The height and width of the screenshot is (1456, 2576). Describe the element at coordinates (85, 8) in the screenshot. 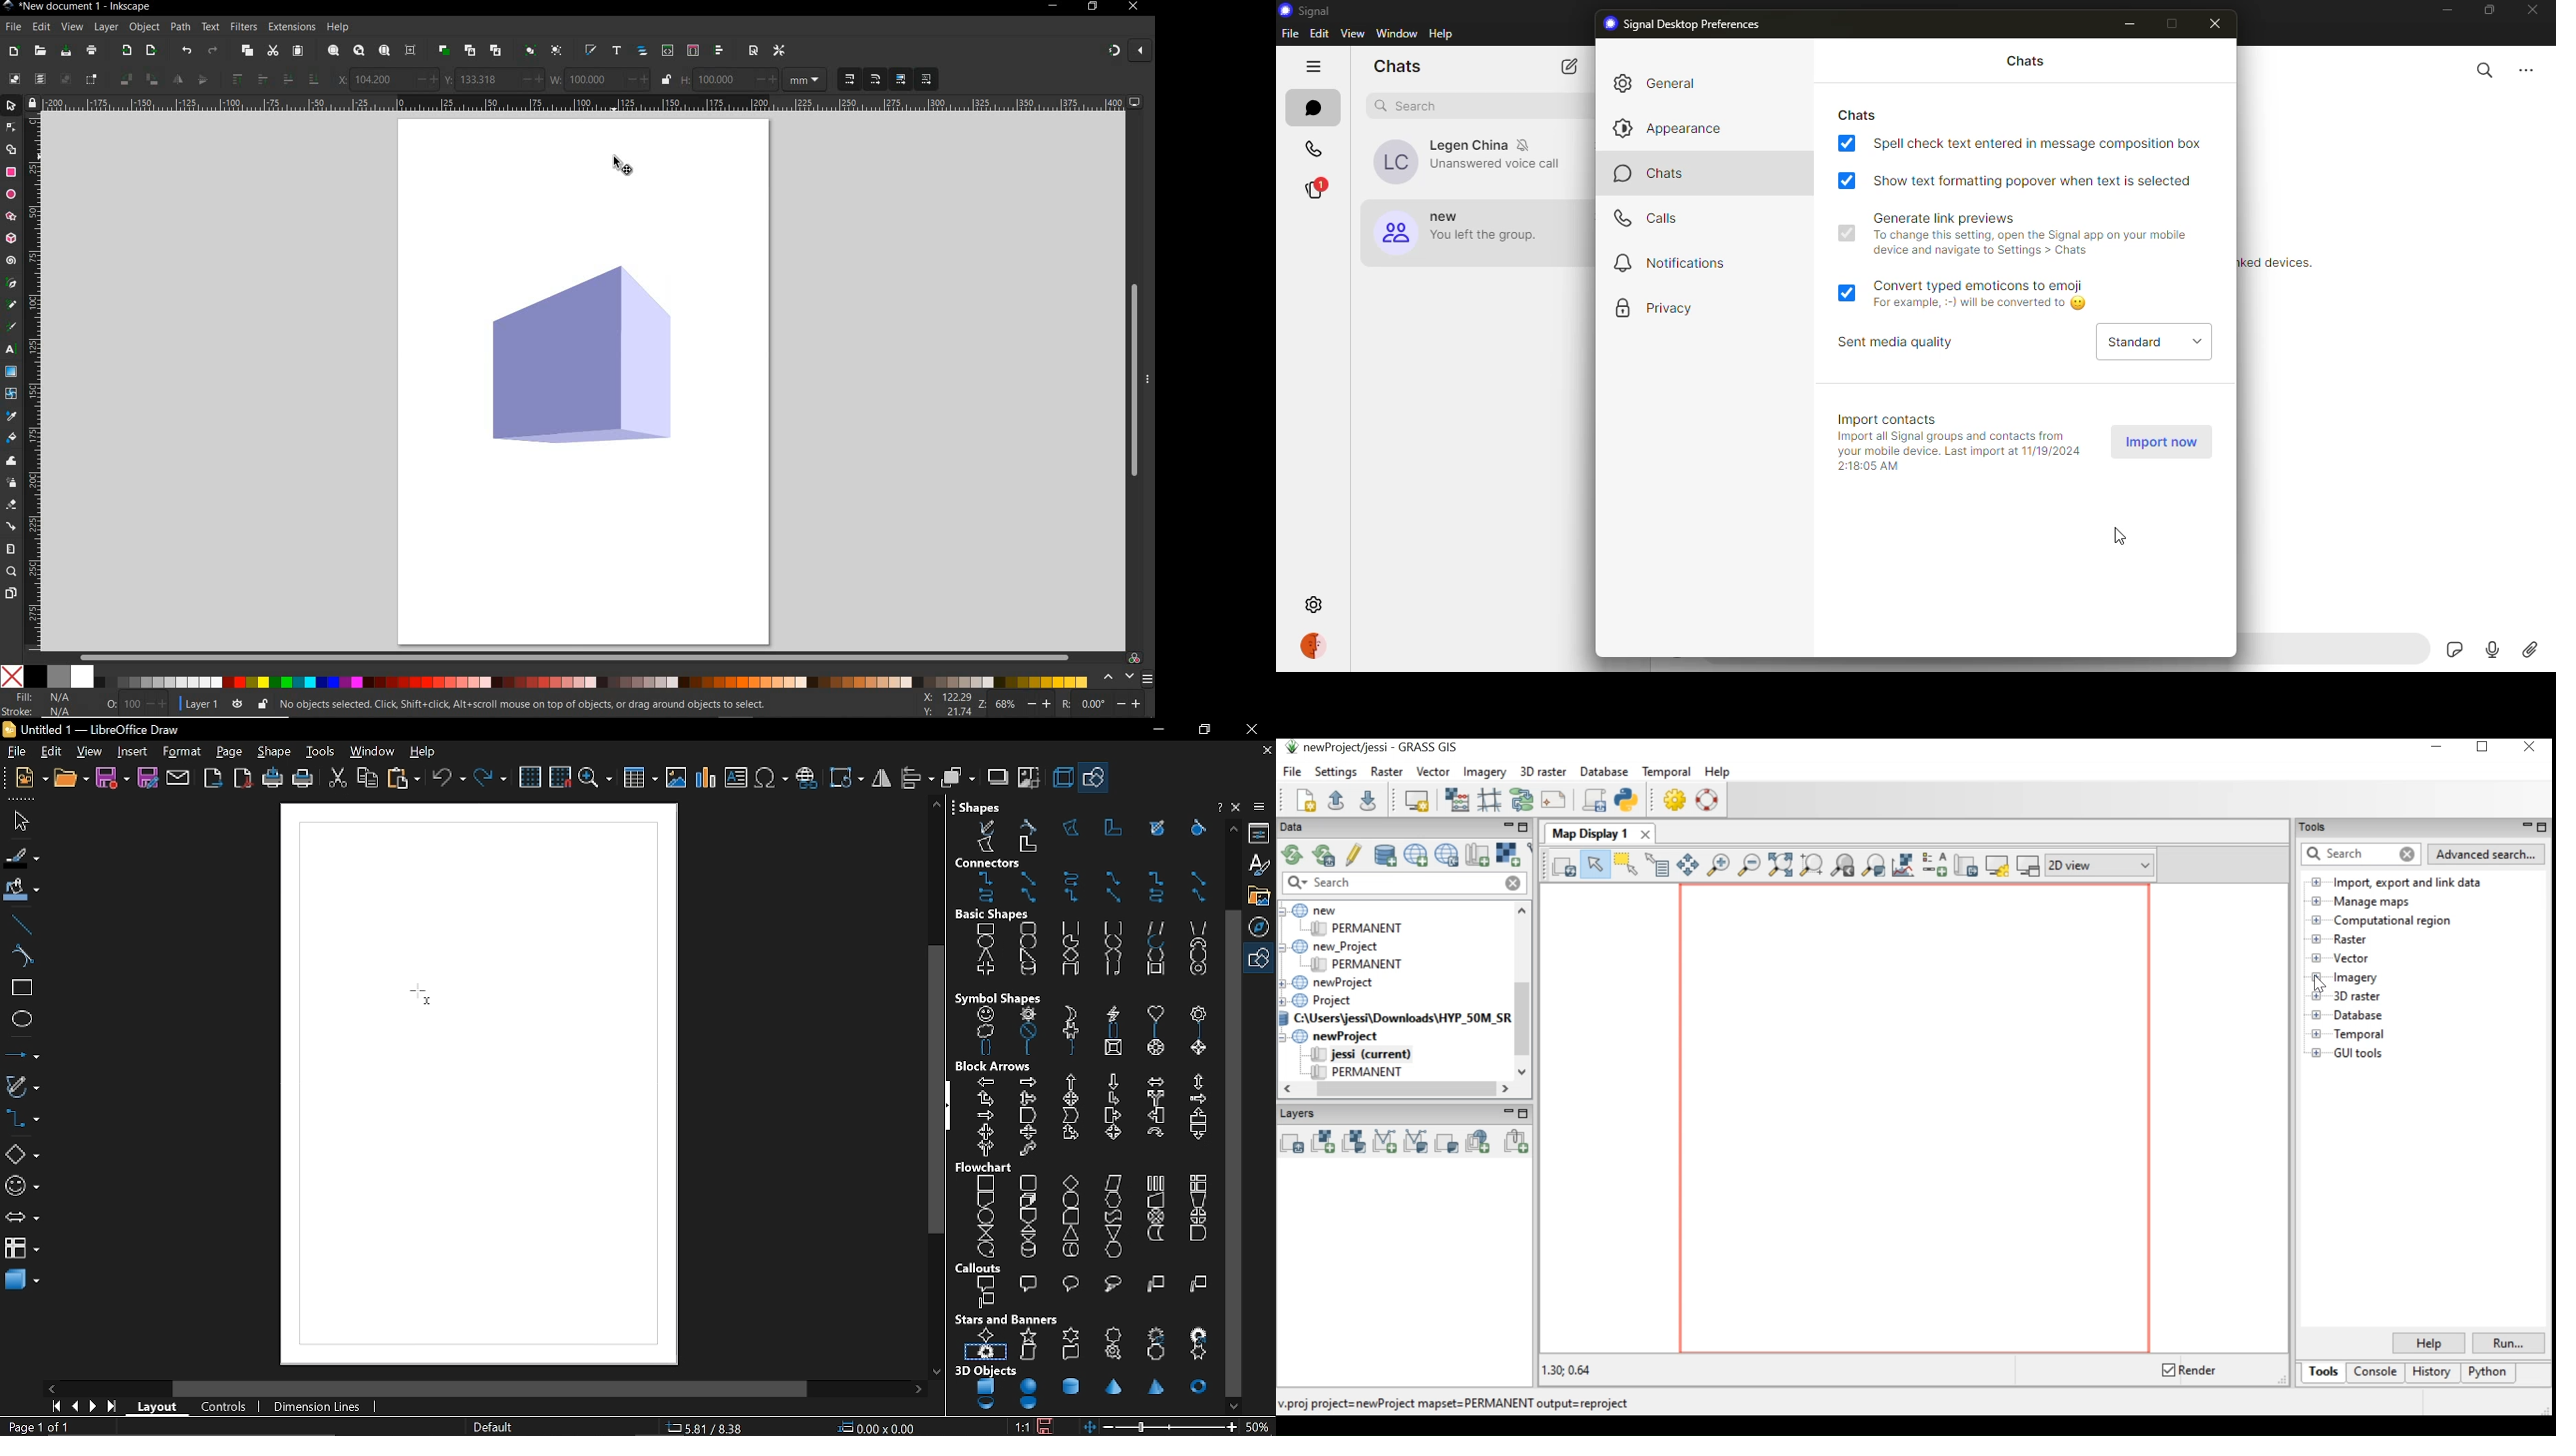

I see `title` at that location.